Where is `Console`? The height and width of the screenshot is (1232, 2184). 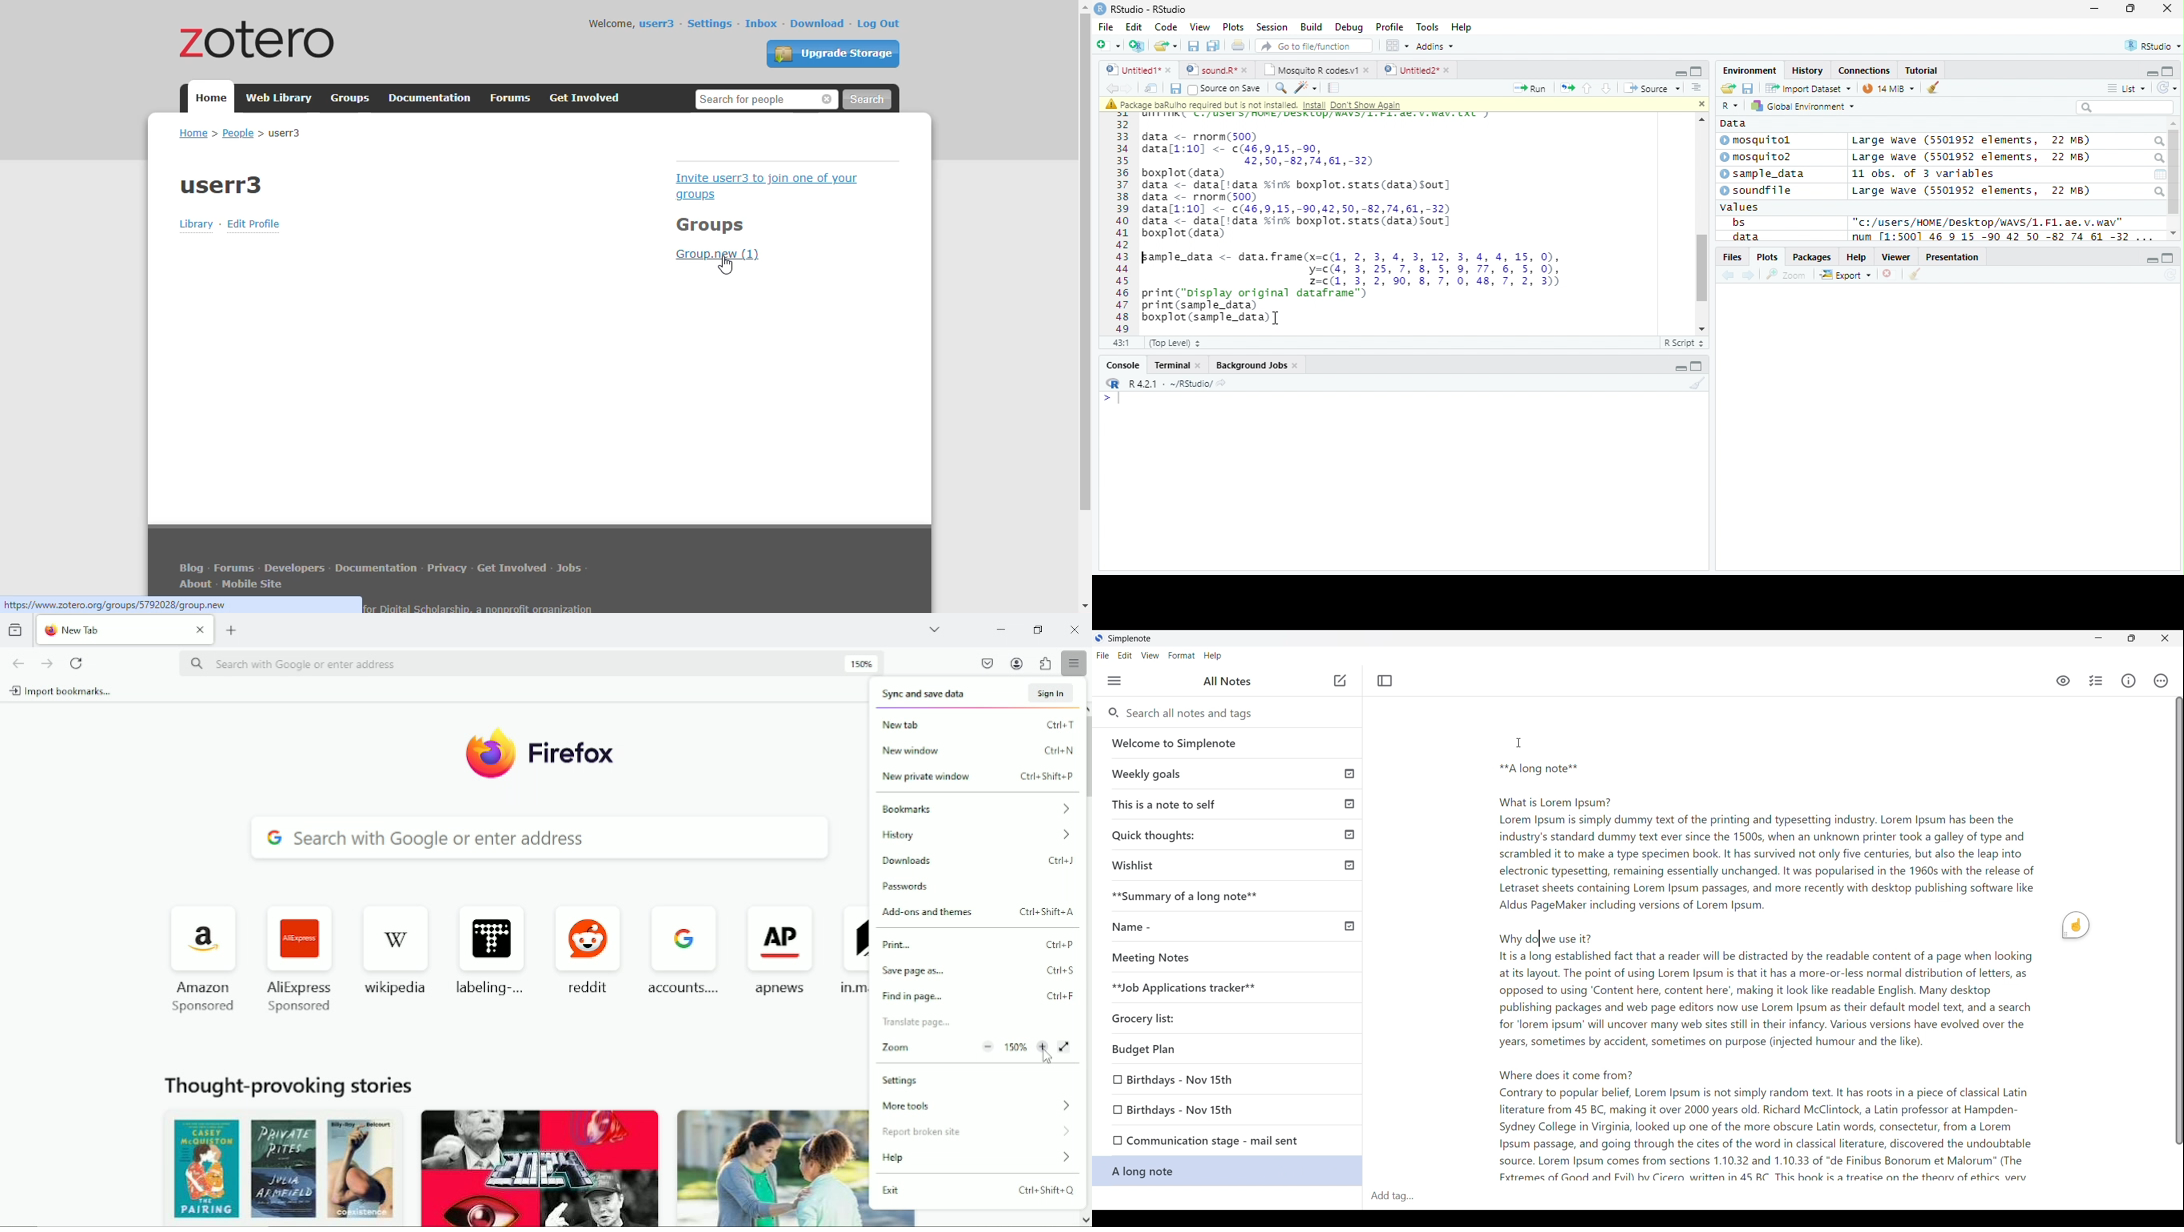 Console is located at coordinates (1120, 365).